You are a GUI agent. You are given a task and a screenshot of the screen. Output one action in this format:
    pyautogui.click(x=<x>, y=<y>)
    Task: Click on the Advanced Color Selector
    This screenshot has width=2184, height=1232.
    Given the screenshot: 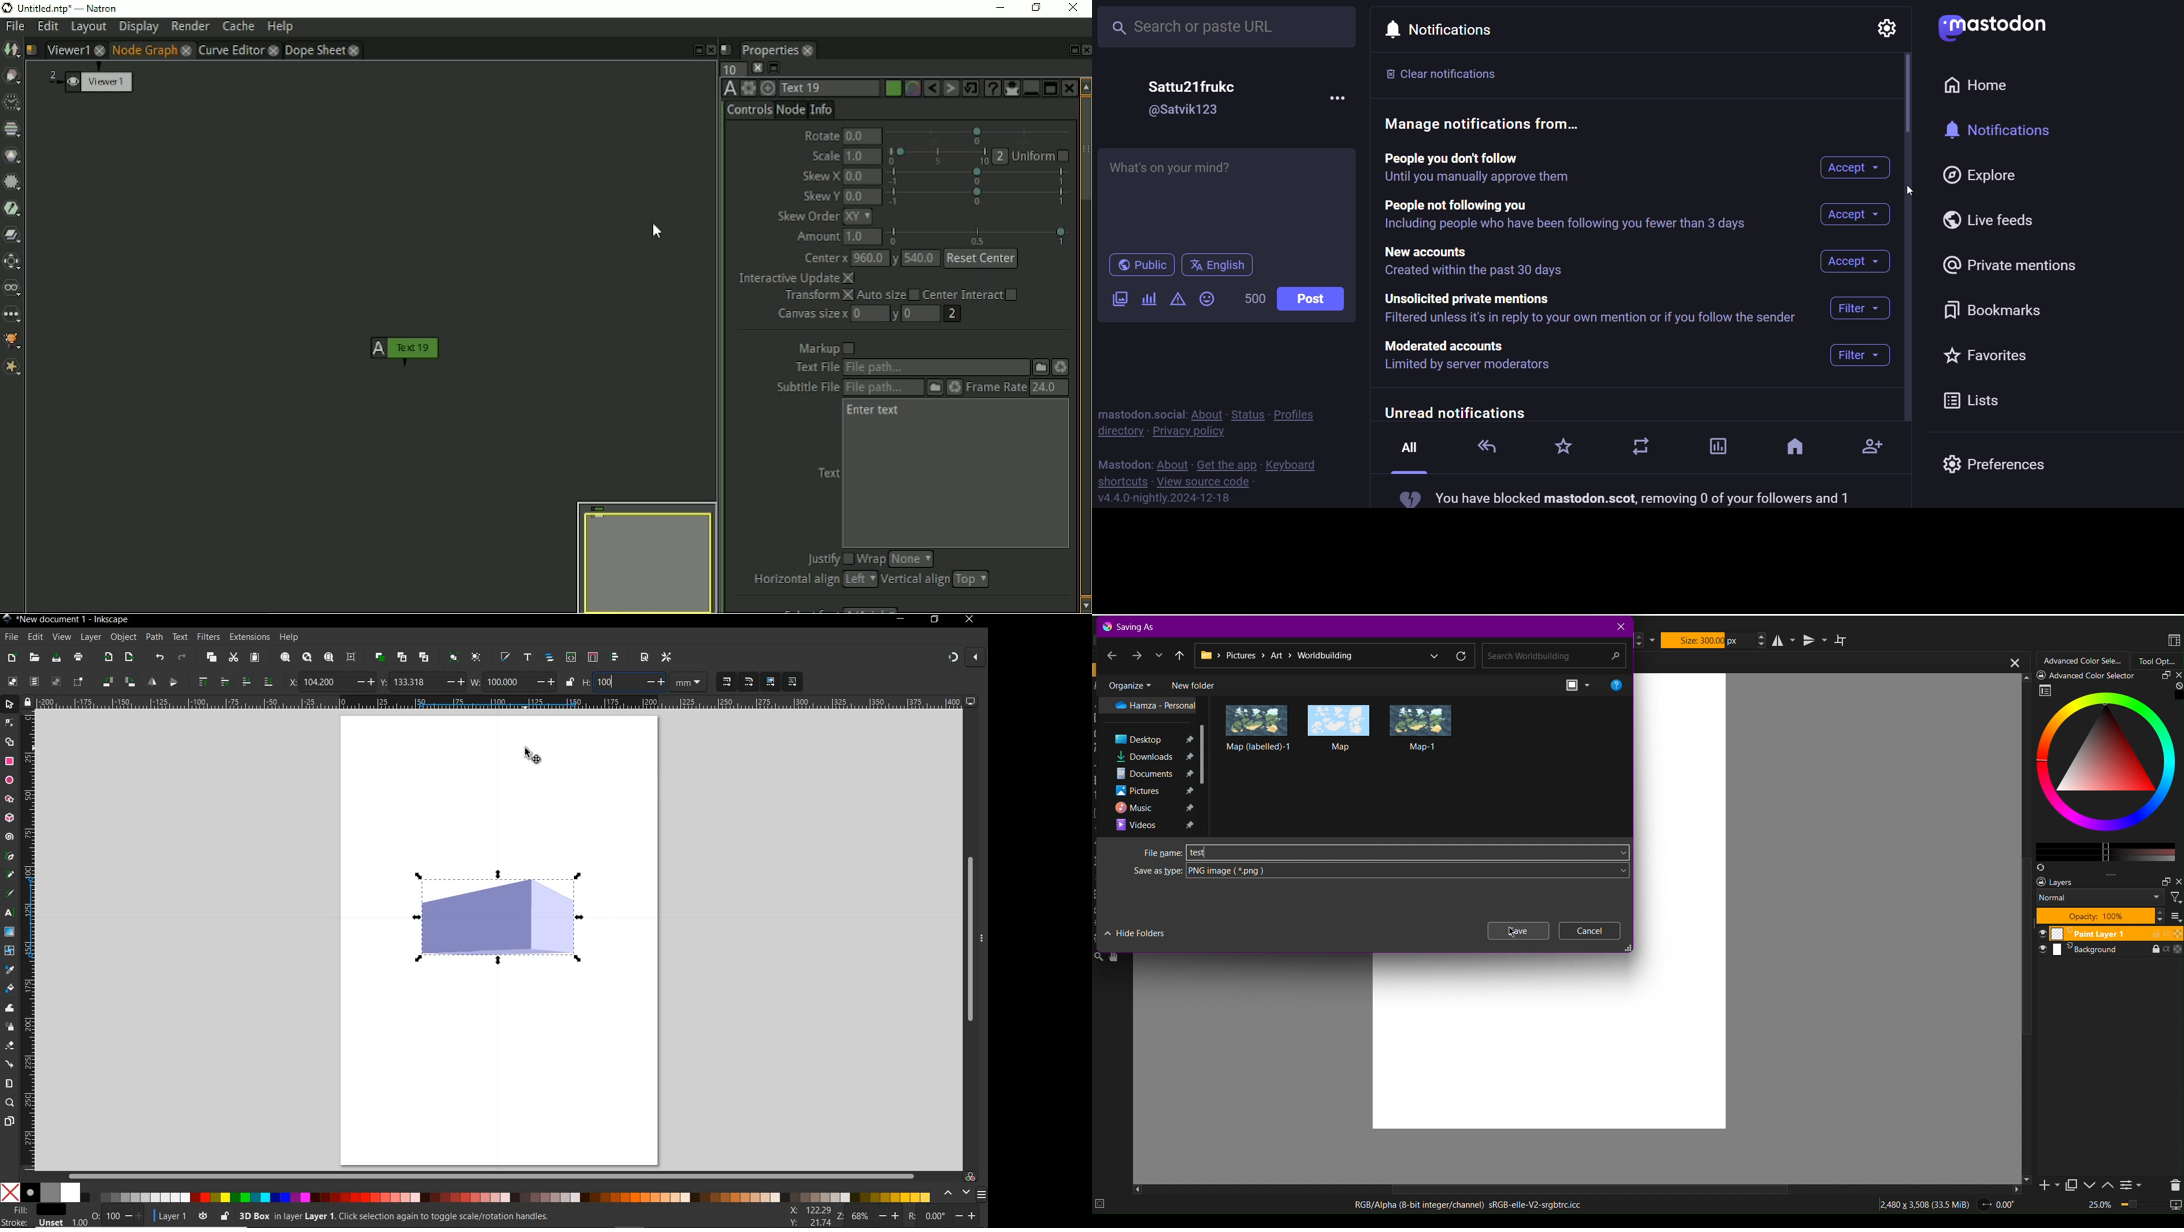 What is the action you would take?
    pyautogui.click(x=2083, y=661)
    